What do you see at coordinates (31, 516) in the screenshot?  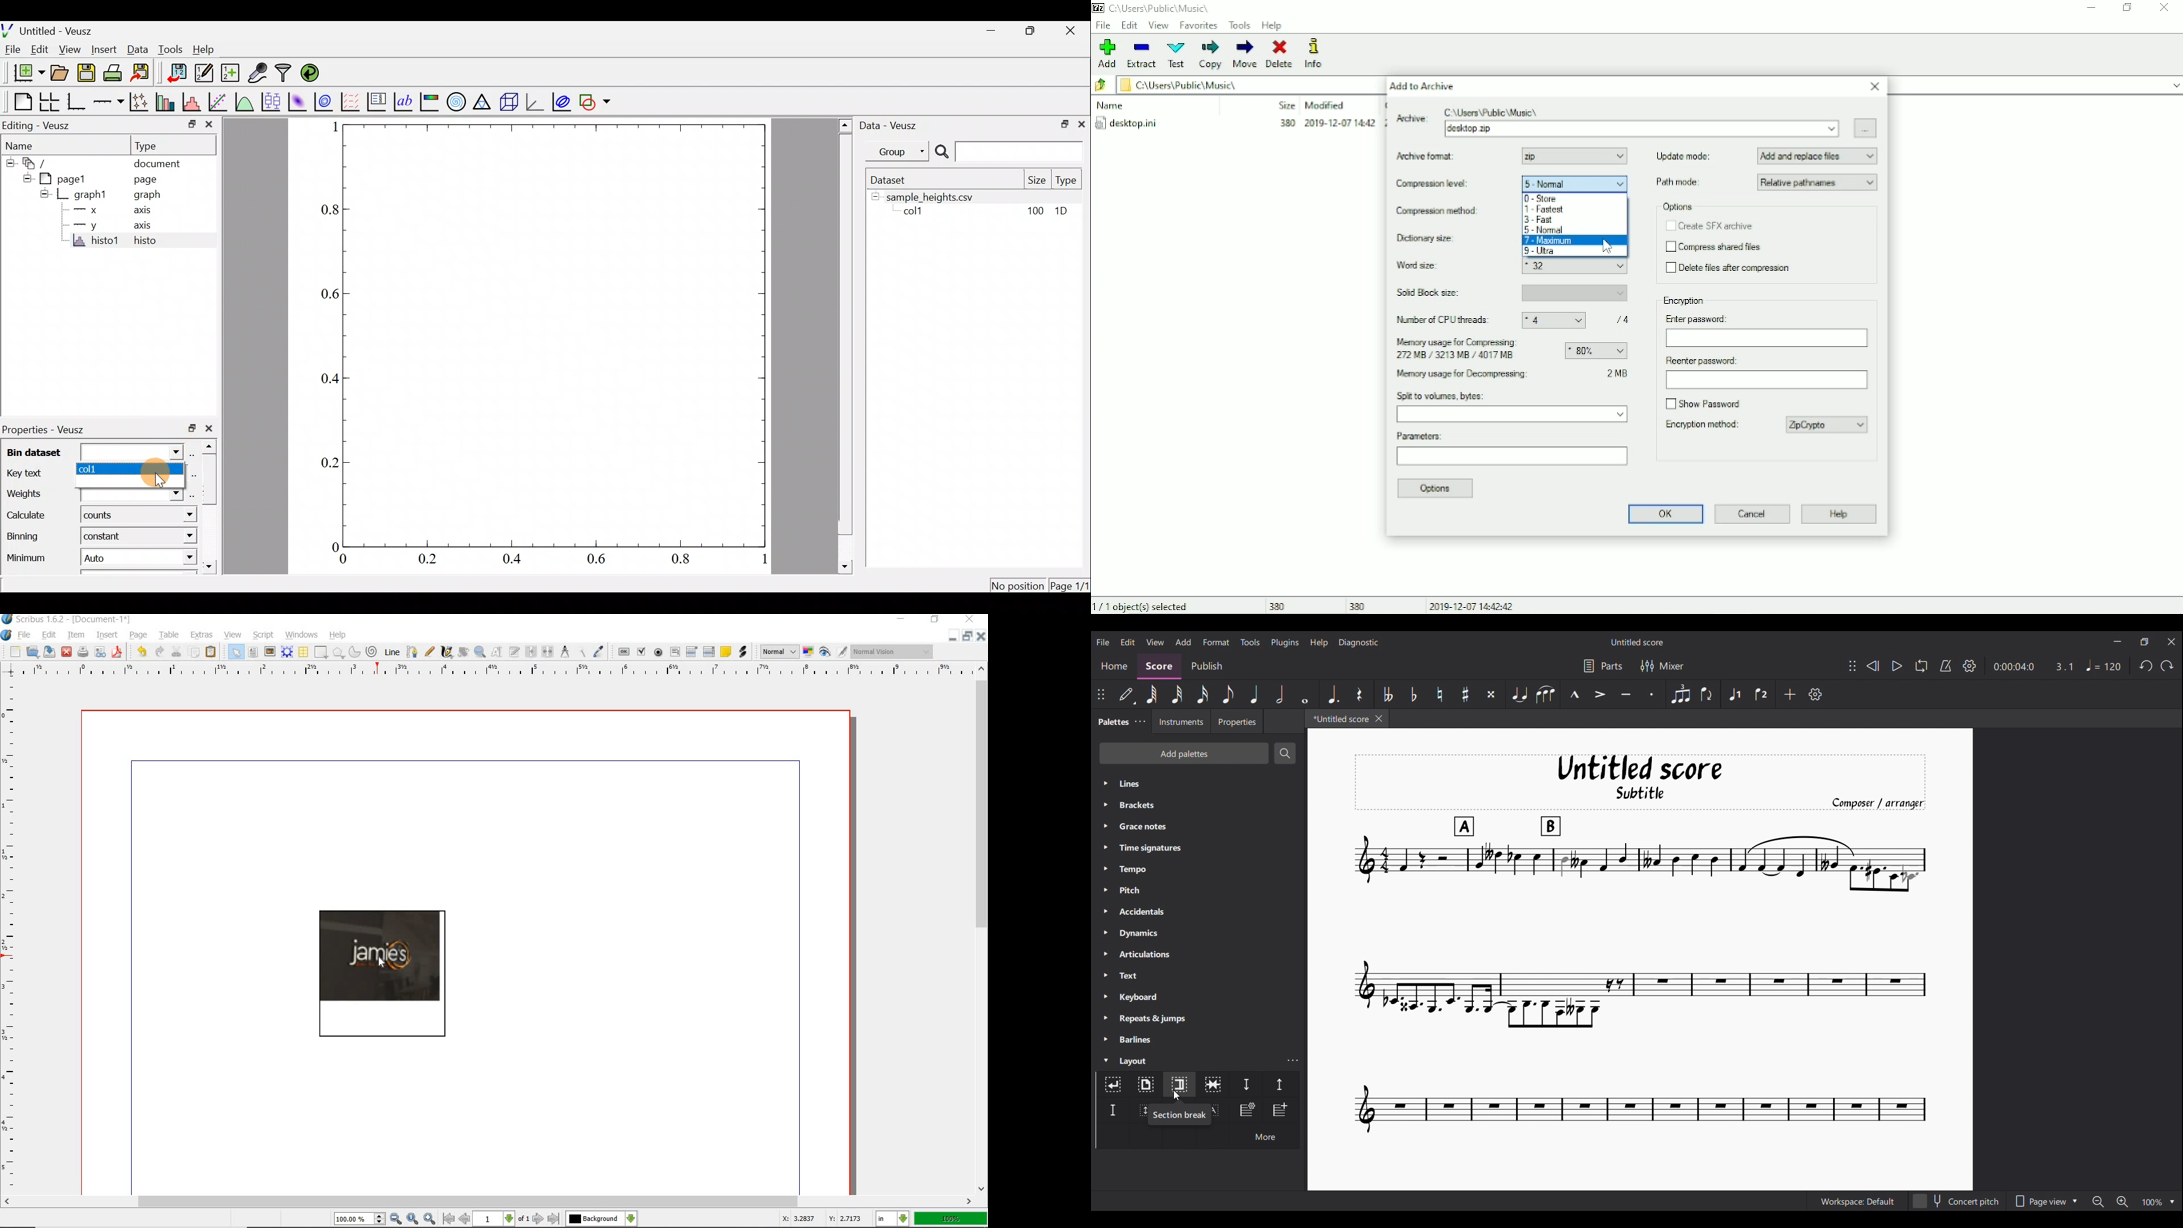 I see `Calculate` at bounding box center [31, 516].